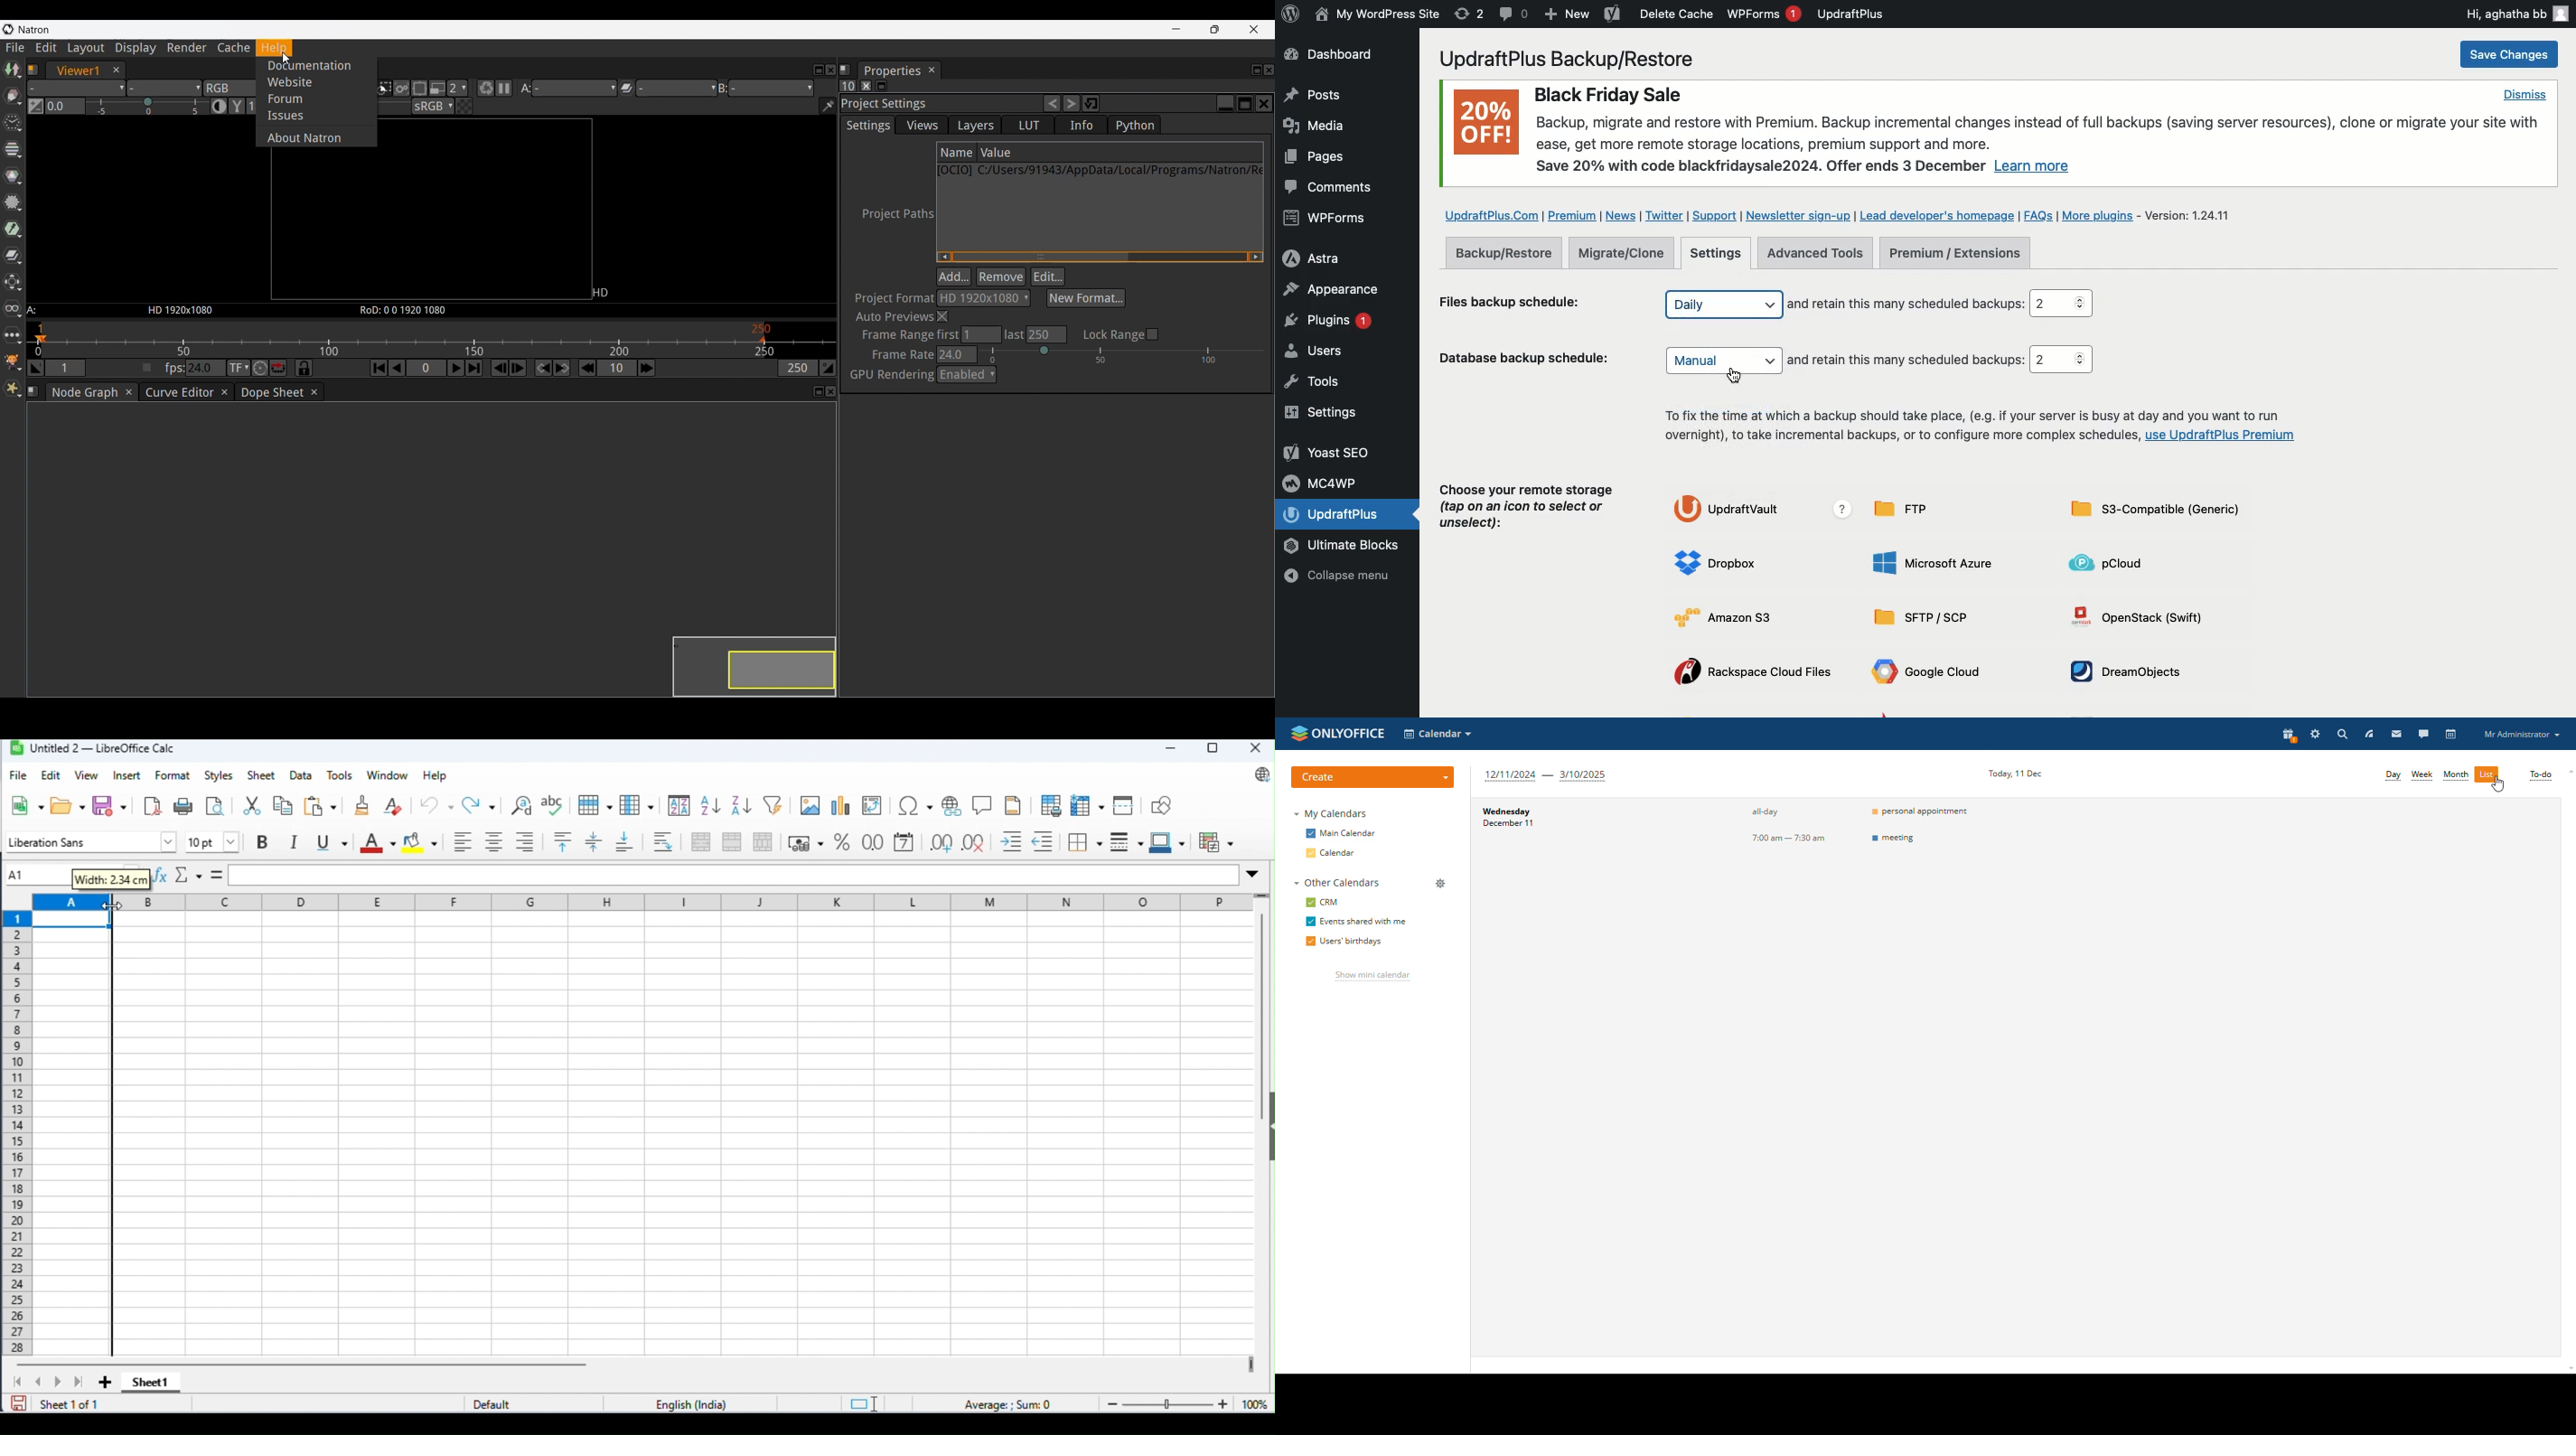 The width and height of the screenshot is (2576, 1456). What do you see at coordinates (1350, 514) in the screenshot?
I see `UpdraftPlus` at bounding box center [1350, 514].